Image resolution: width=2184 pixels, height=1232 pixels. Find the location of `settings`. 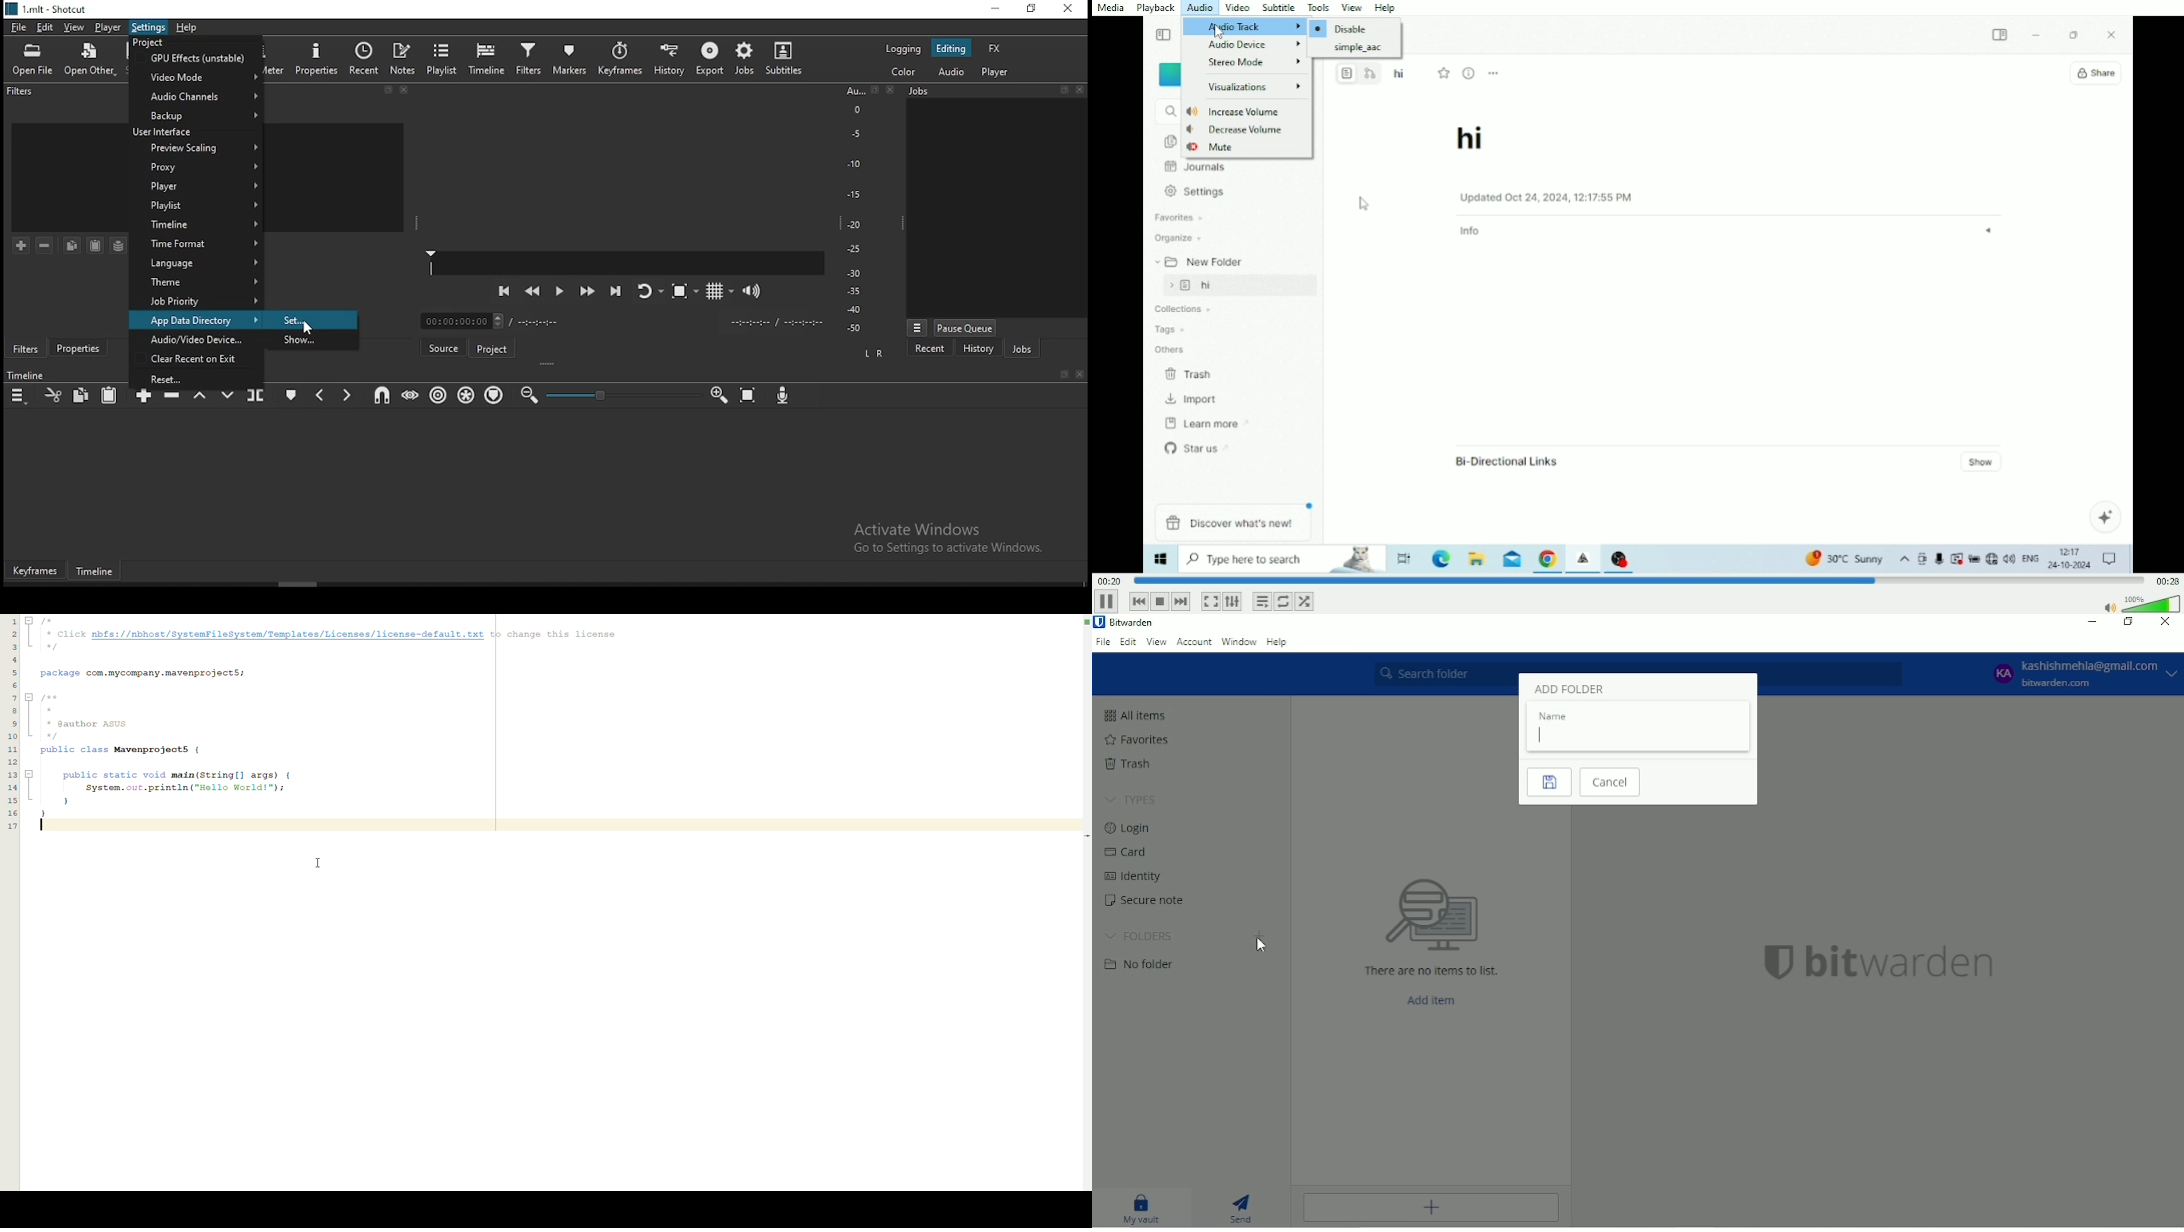

settings is located at coordinates (149, 26).